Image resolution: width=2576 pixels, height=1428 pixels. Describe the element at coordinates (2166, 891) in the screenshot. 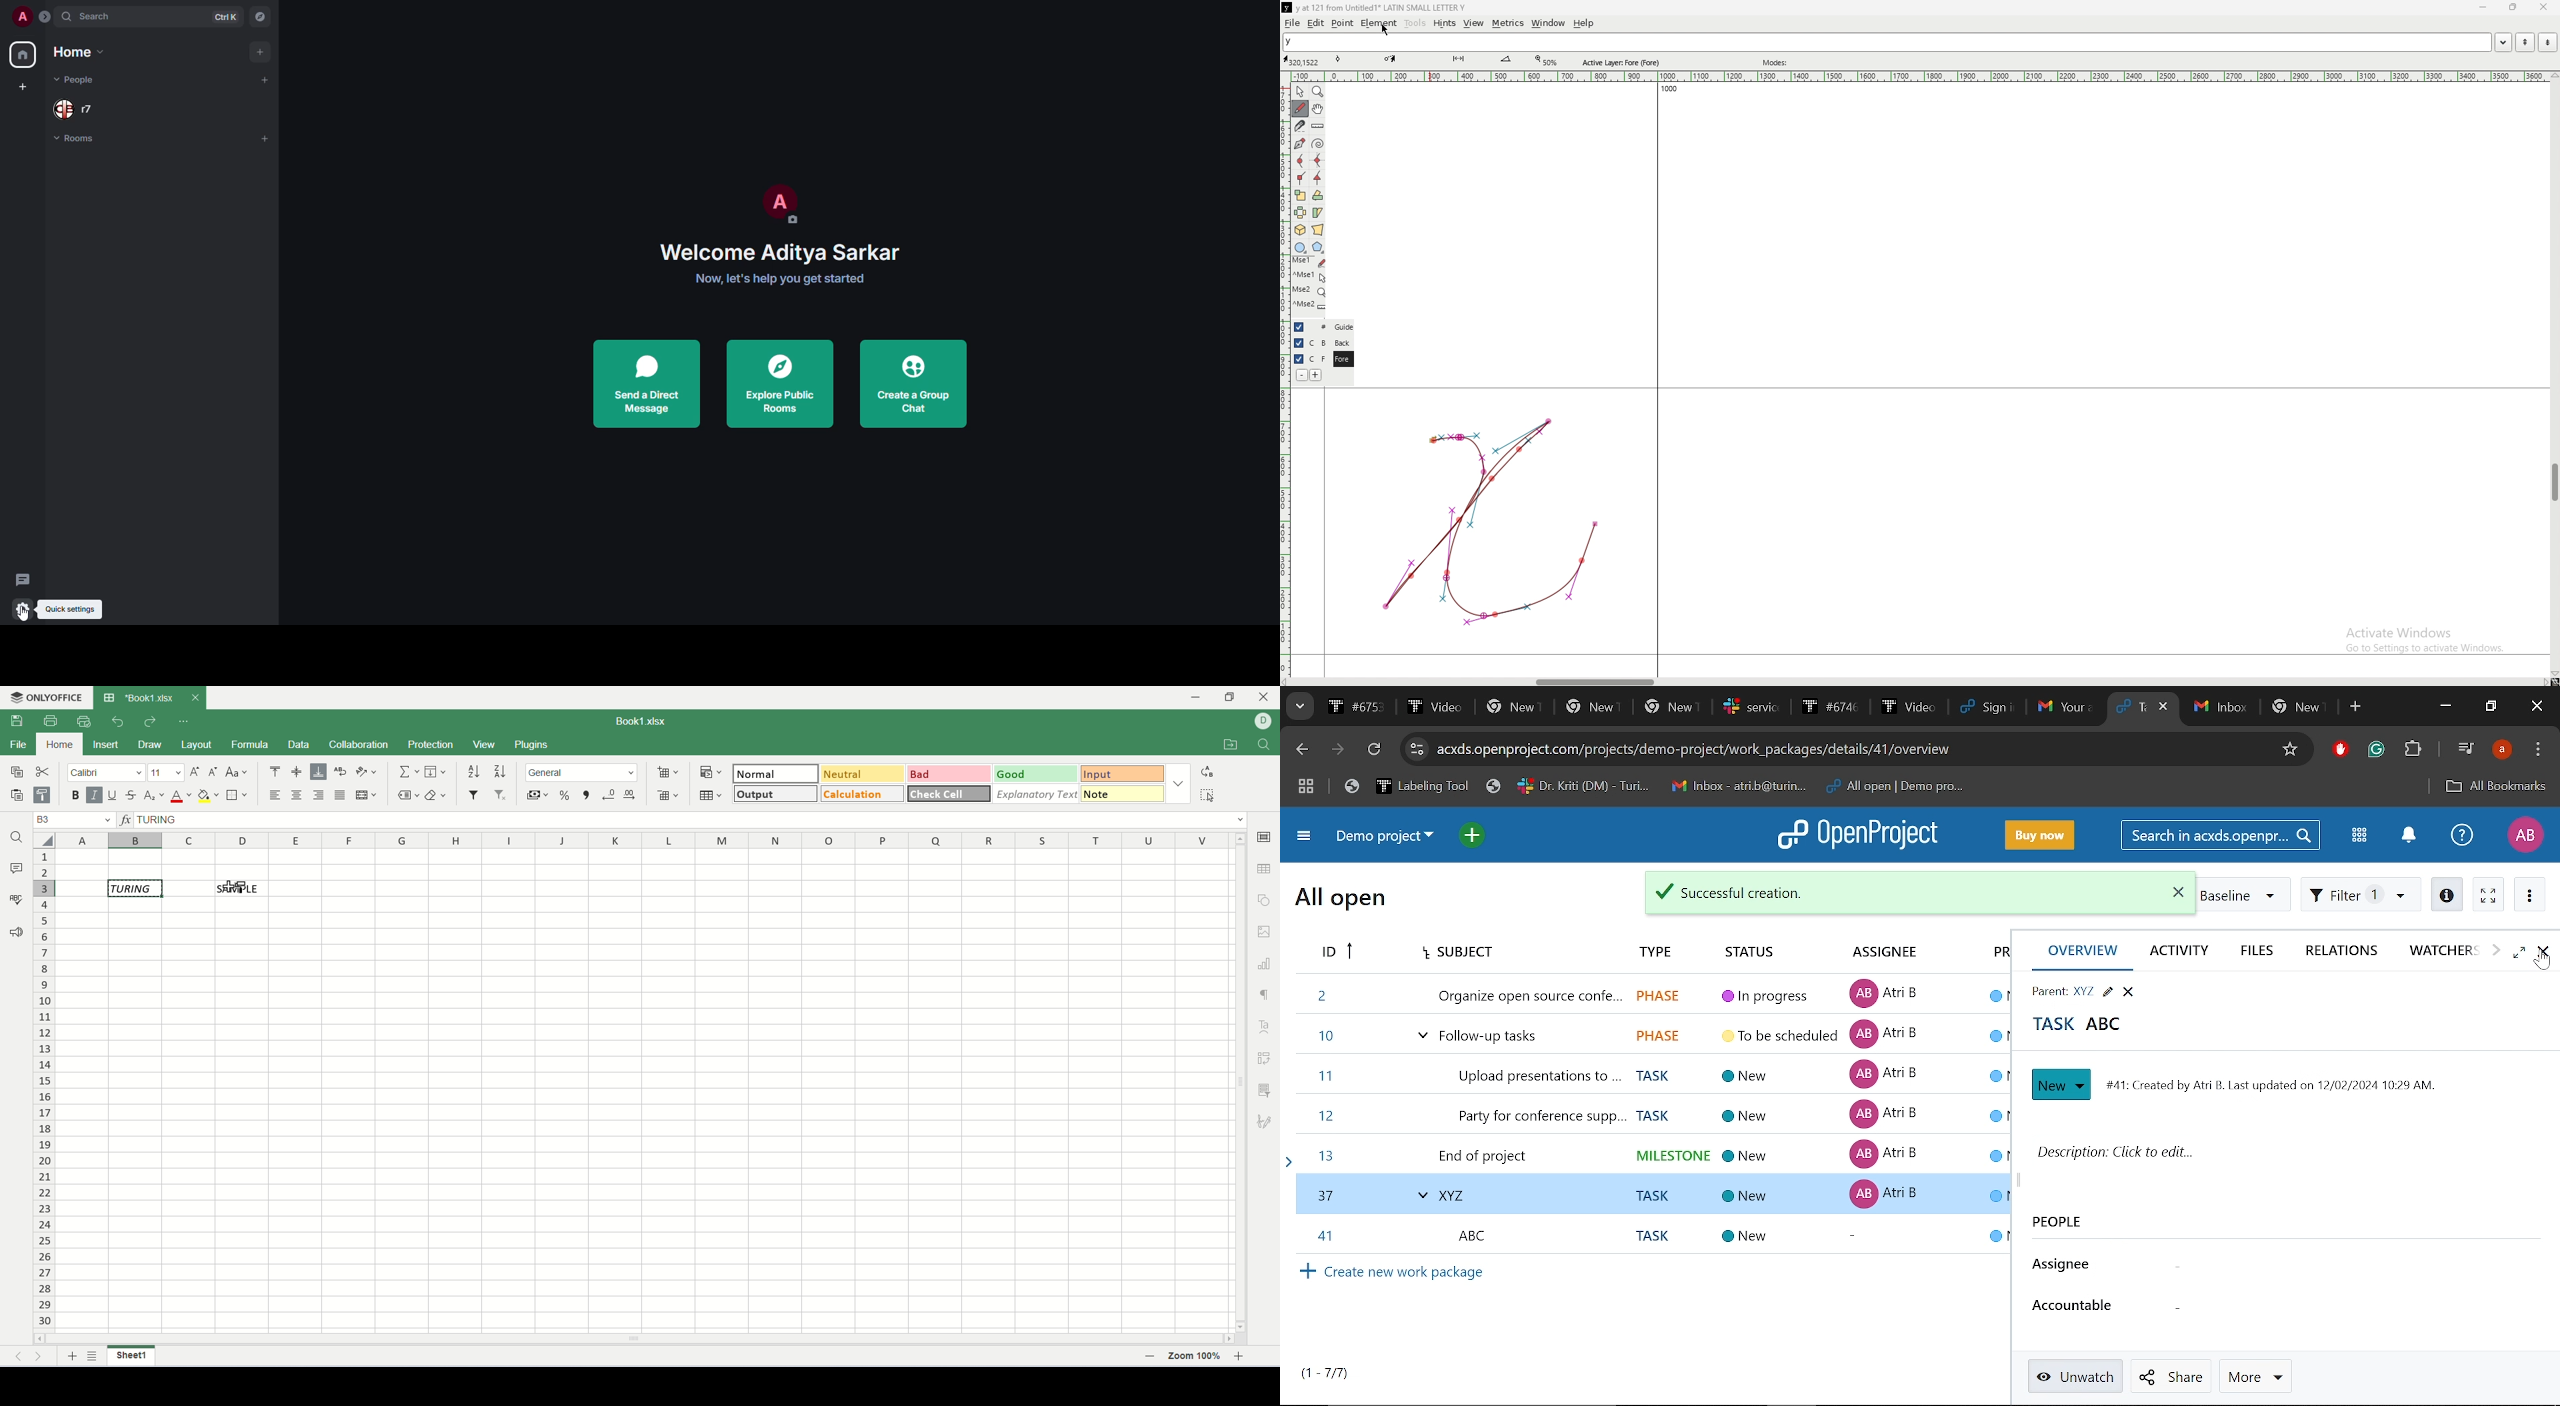

I see `close pop-up` at that location.